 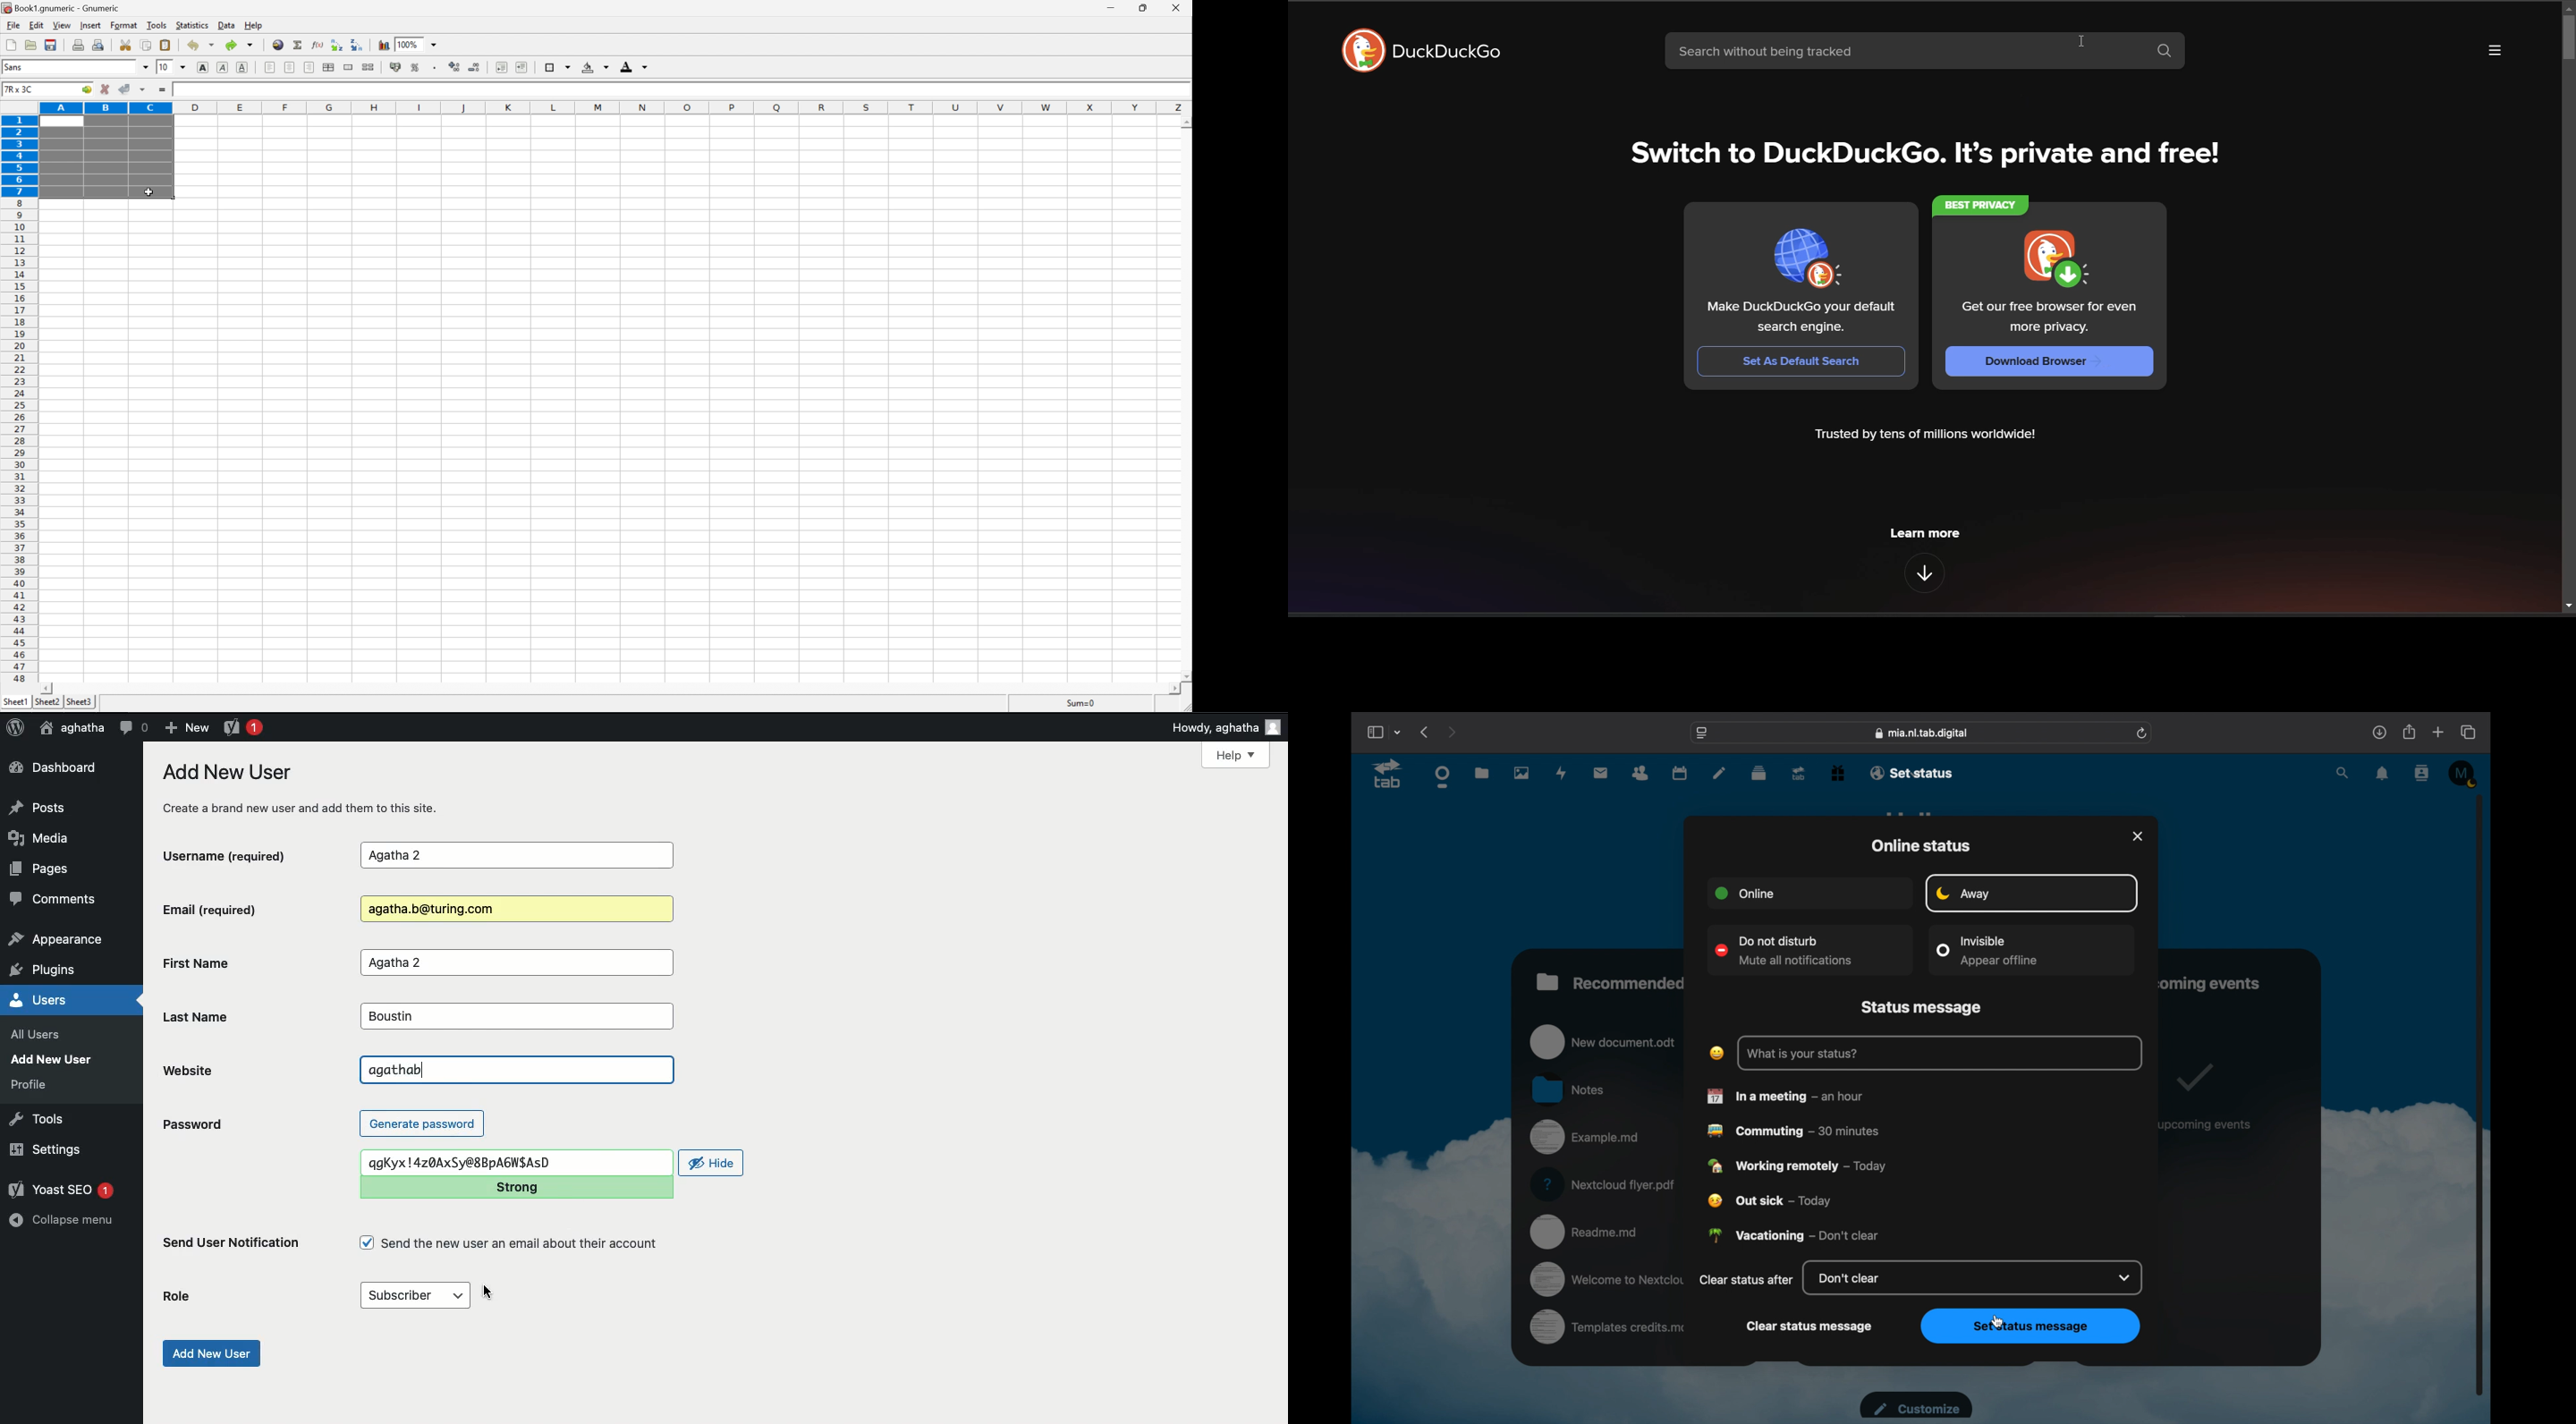 I want to click on contacts, so click(x=1640, y=773).